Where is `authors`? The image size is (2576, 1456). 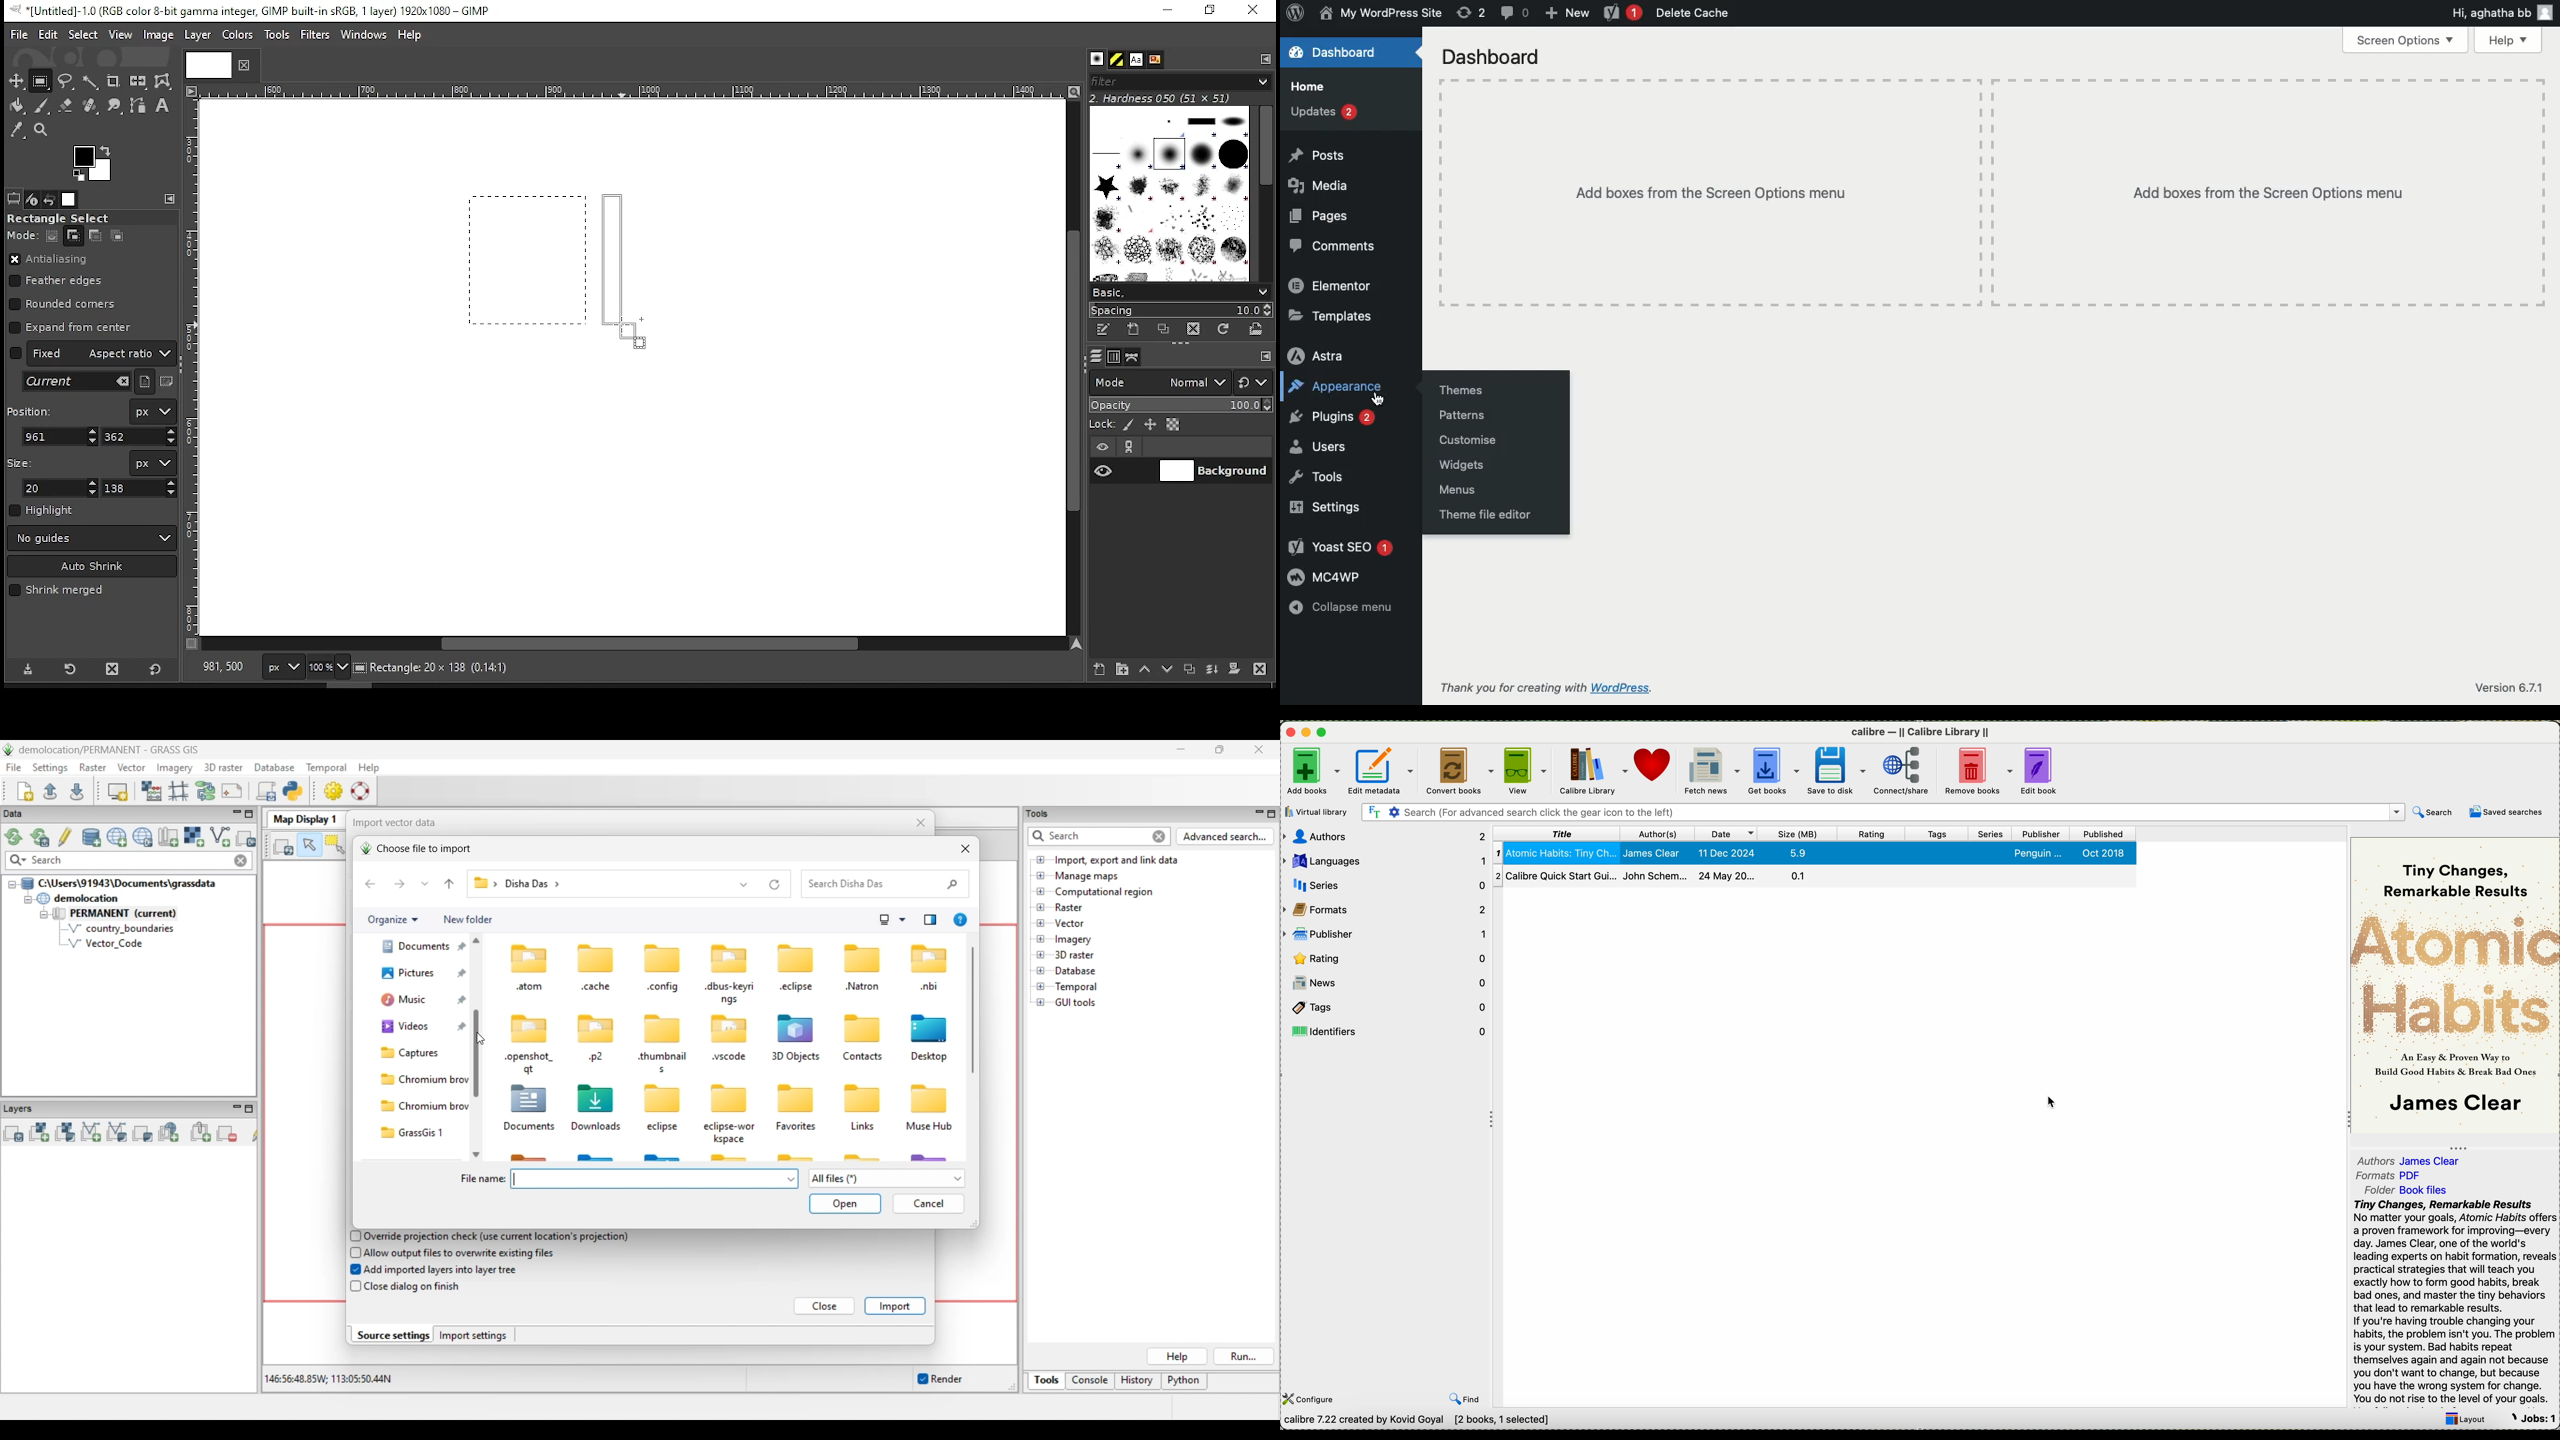 authors is located at coordinates (2412, 1160).